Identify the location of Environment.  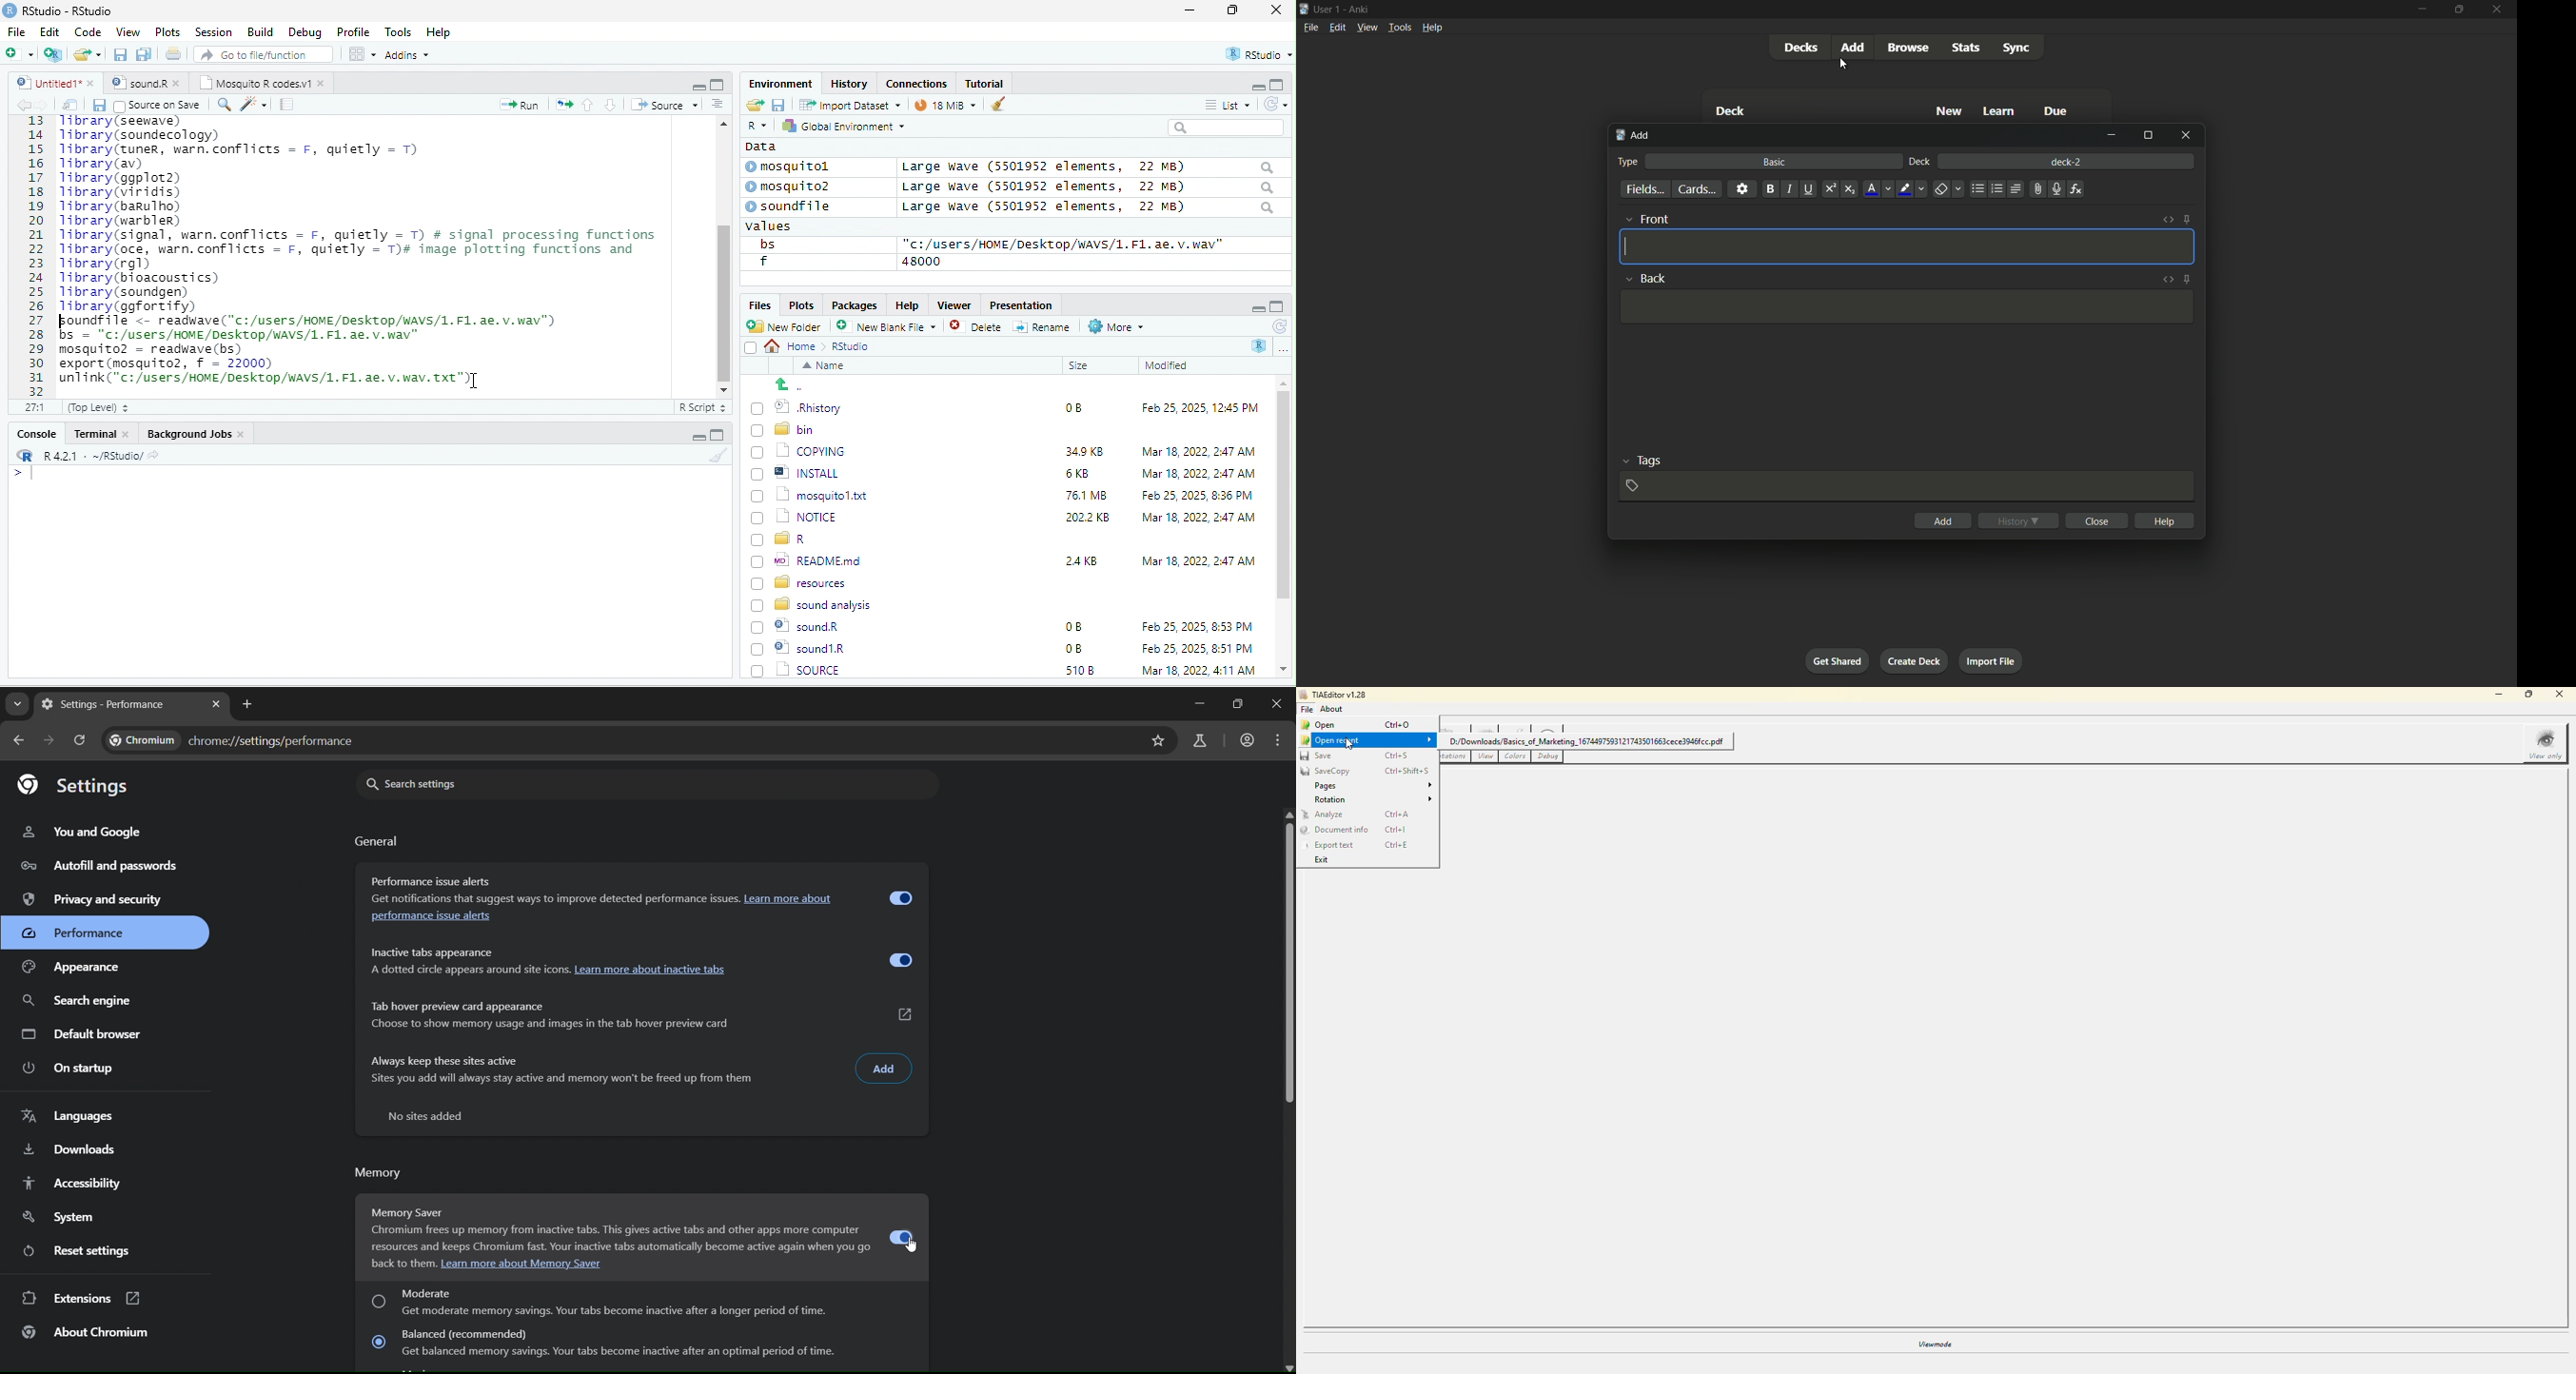
(780, 83).